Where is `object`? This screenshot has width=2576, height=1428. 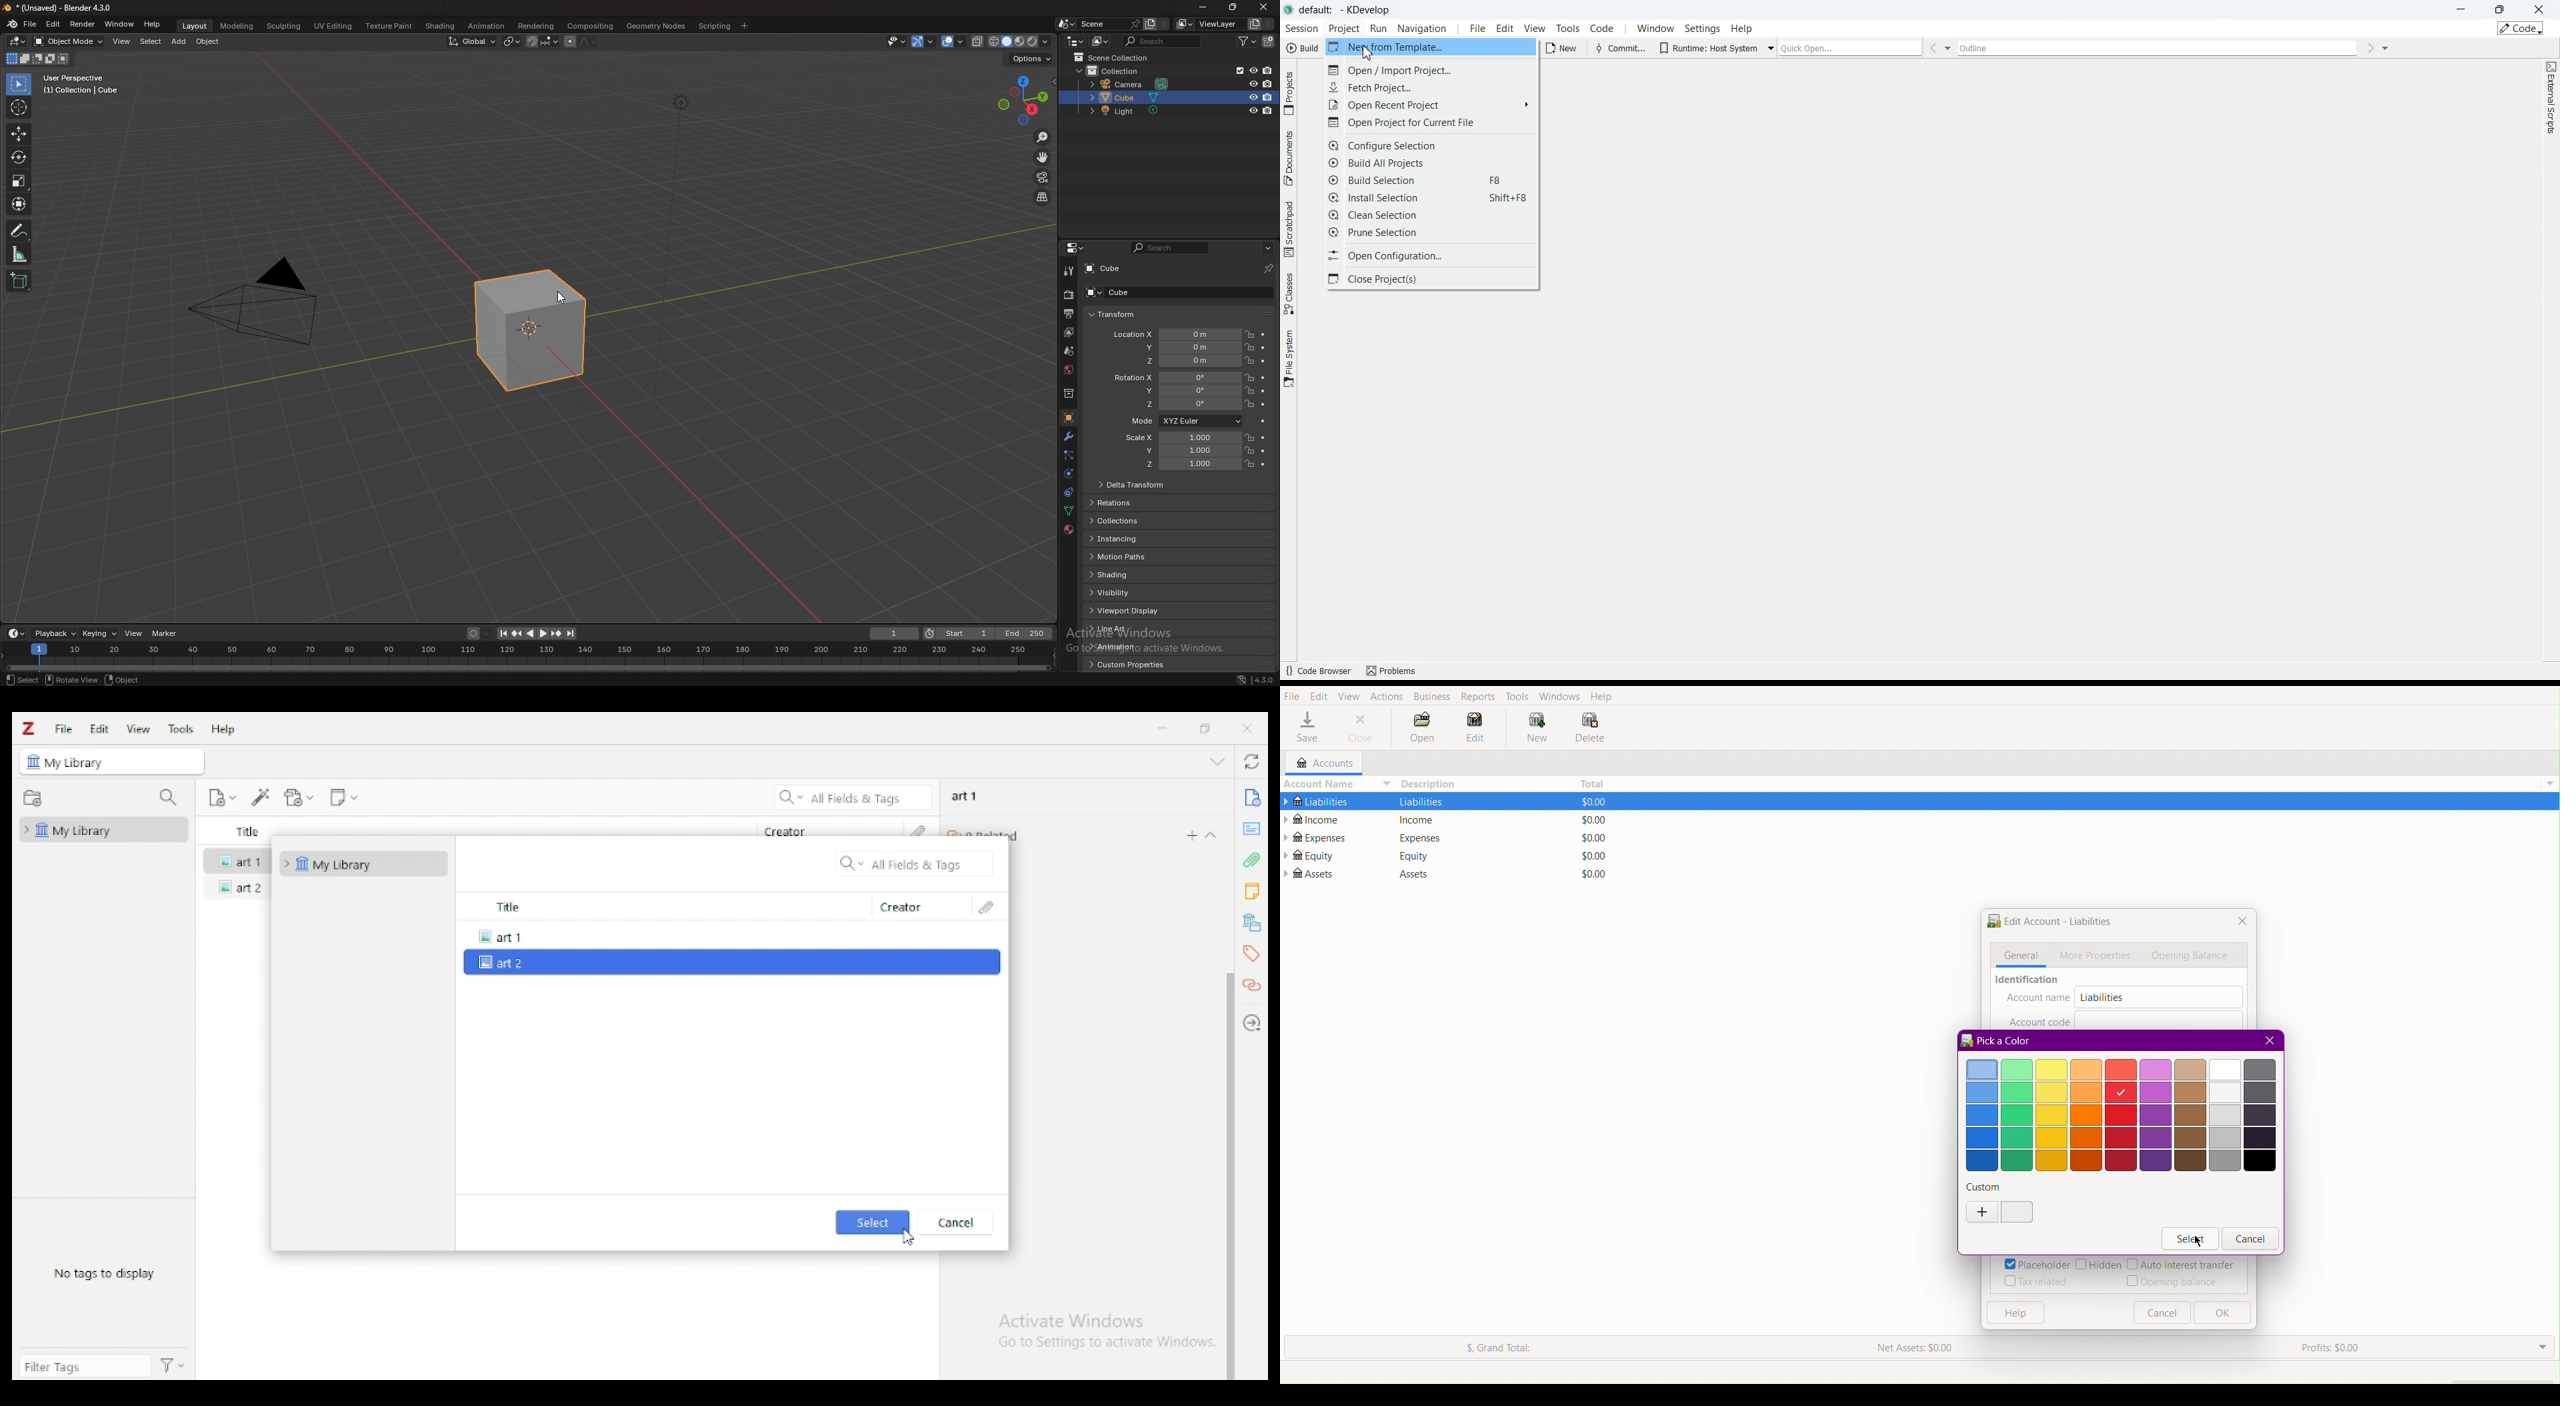 object is located at coordinates (1069, 418).